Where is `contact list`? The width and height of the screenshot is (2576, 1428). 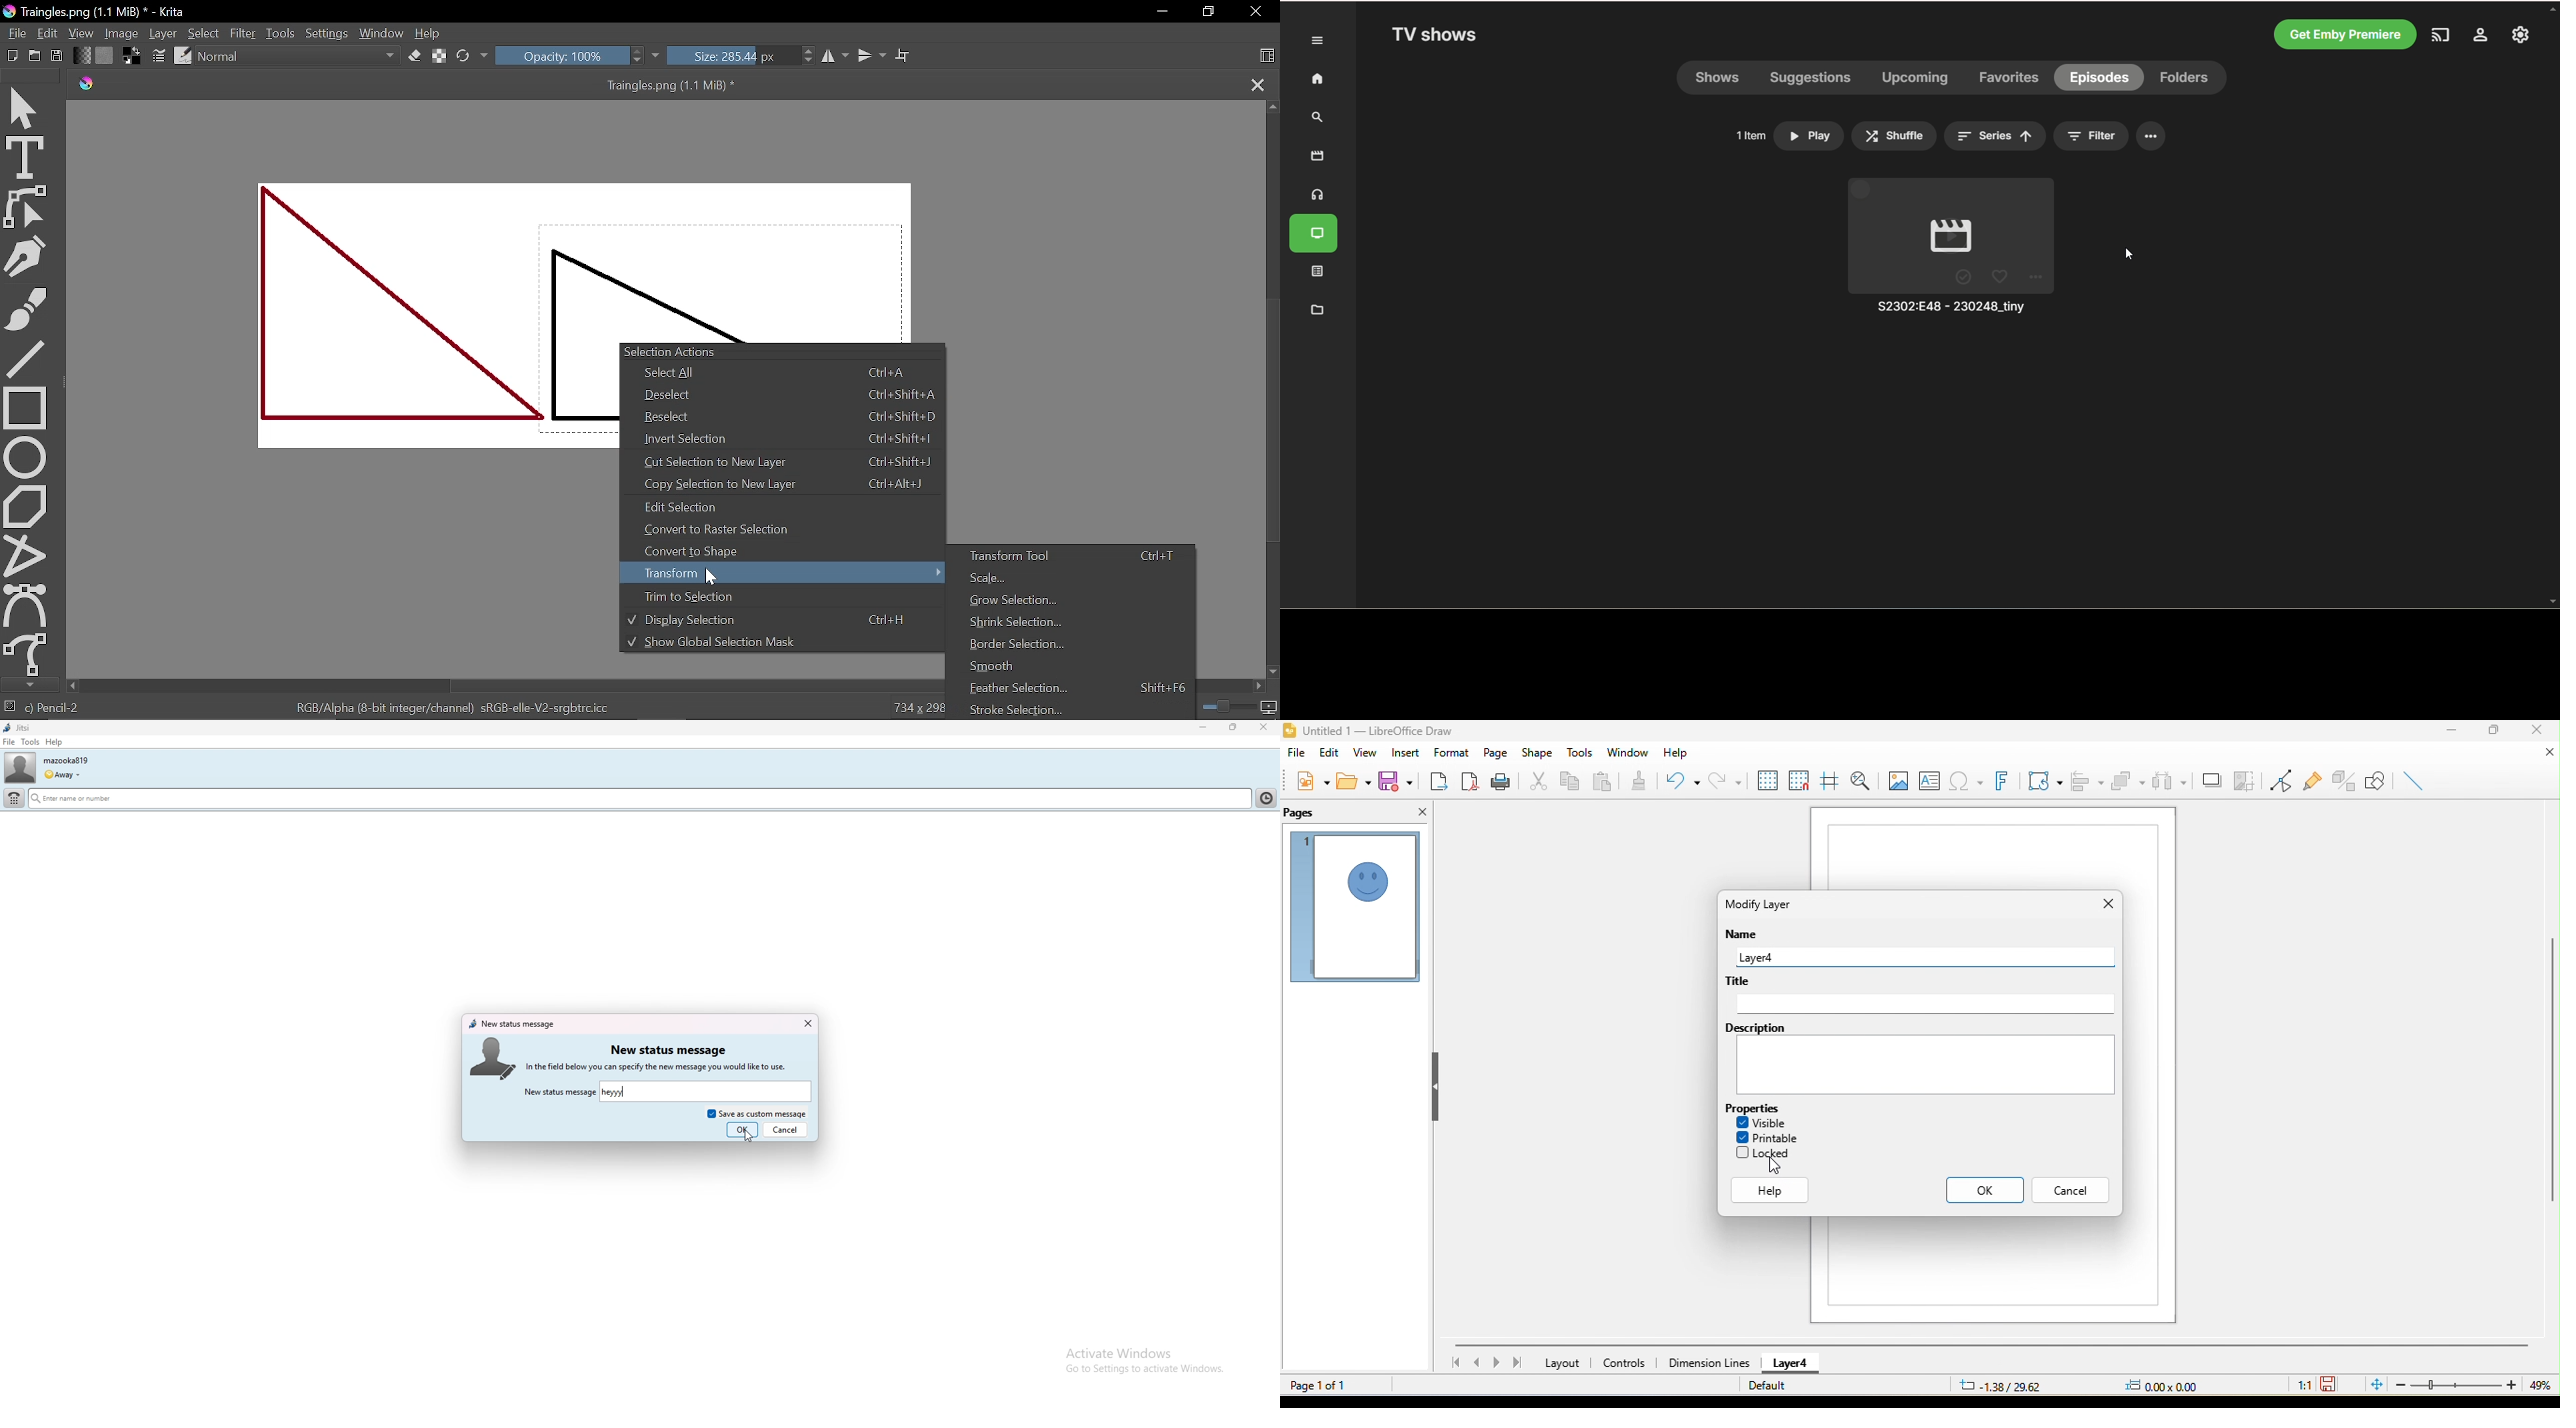
contact list is located at coordinates (1269, 797).